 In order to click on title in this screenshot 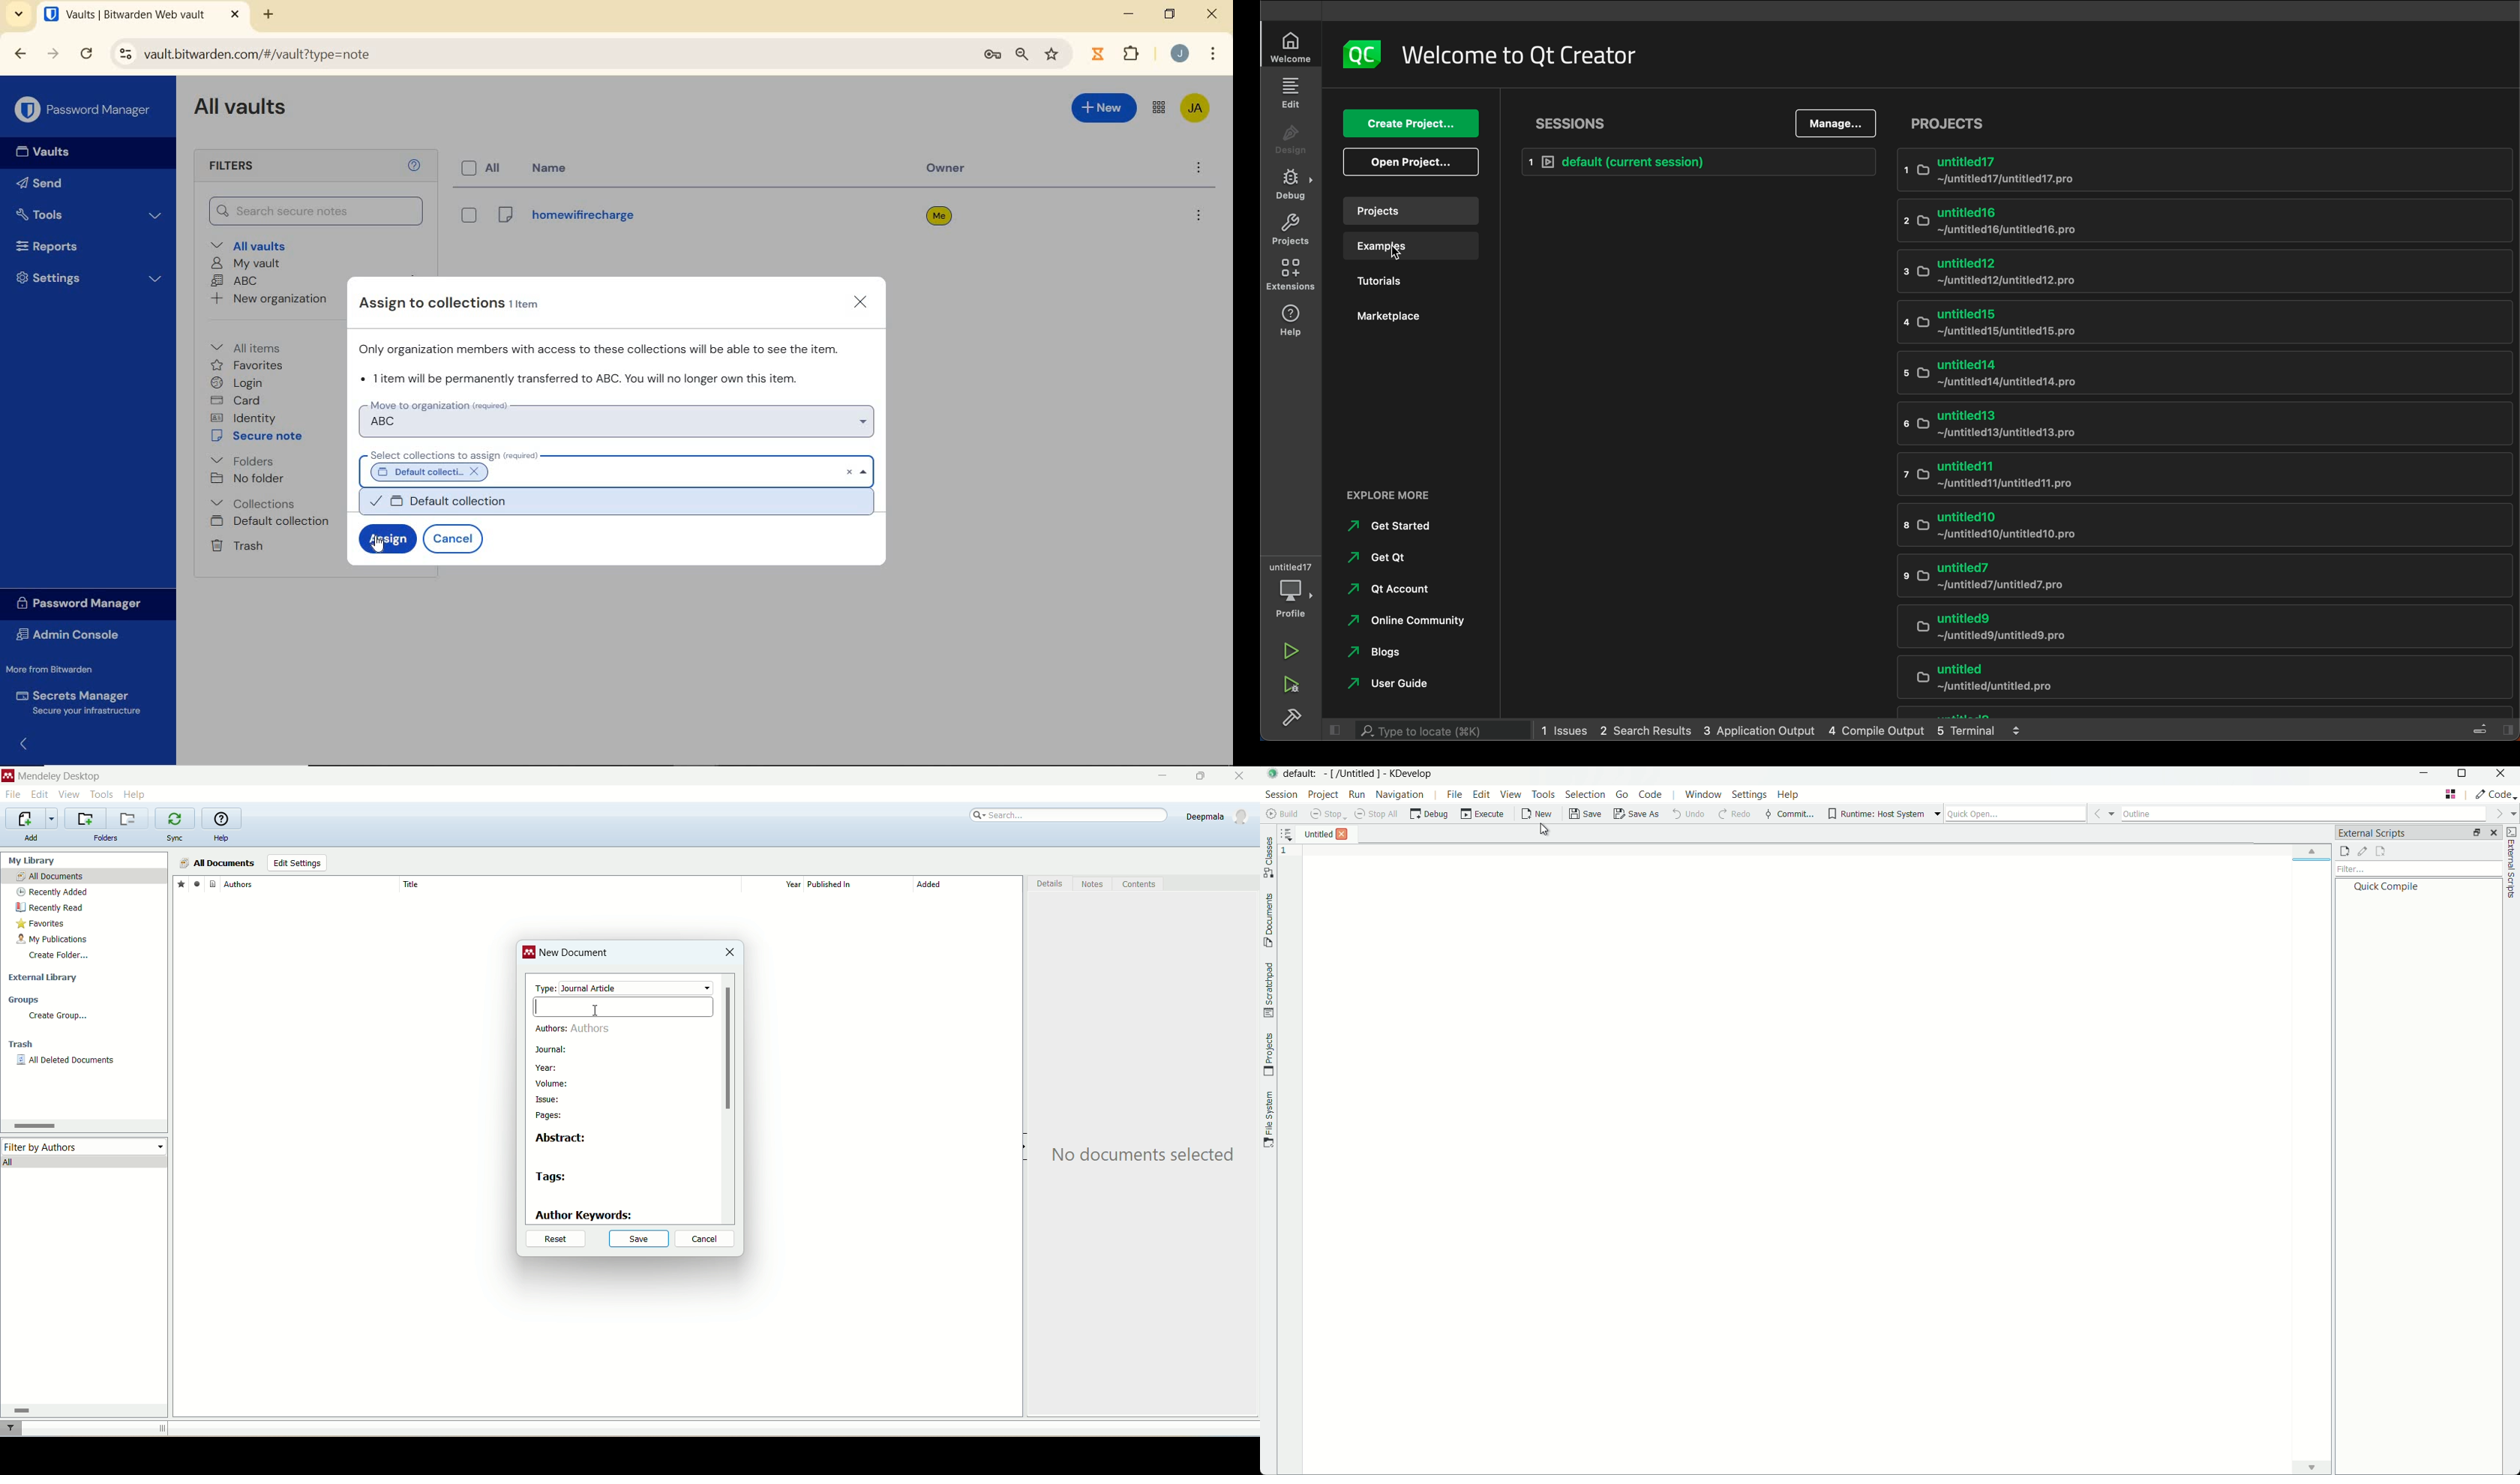, I will do `click(569, 884)`.